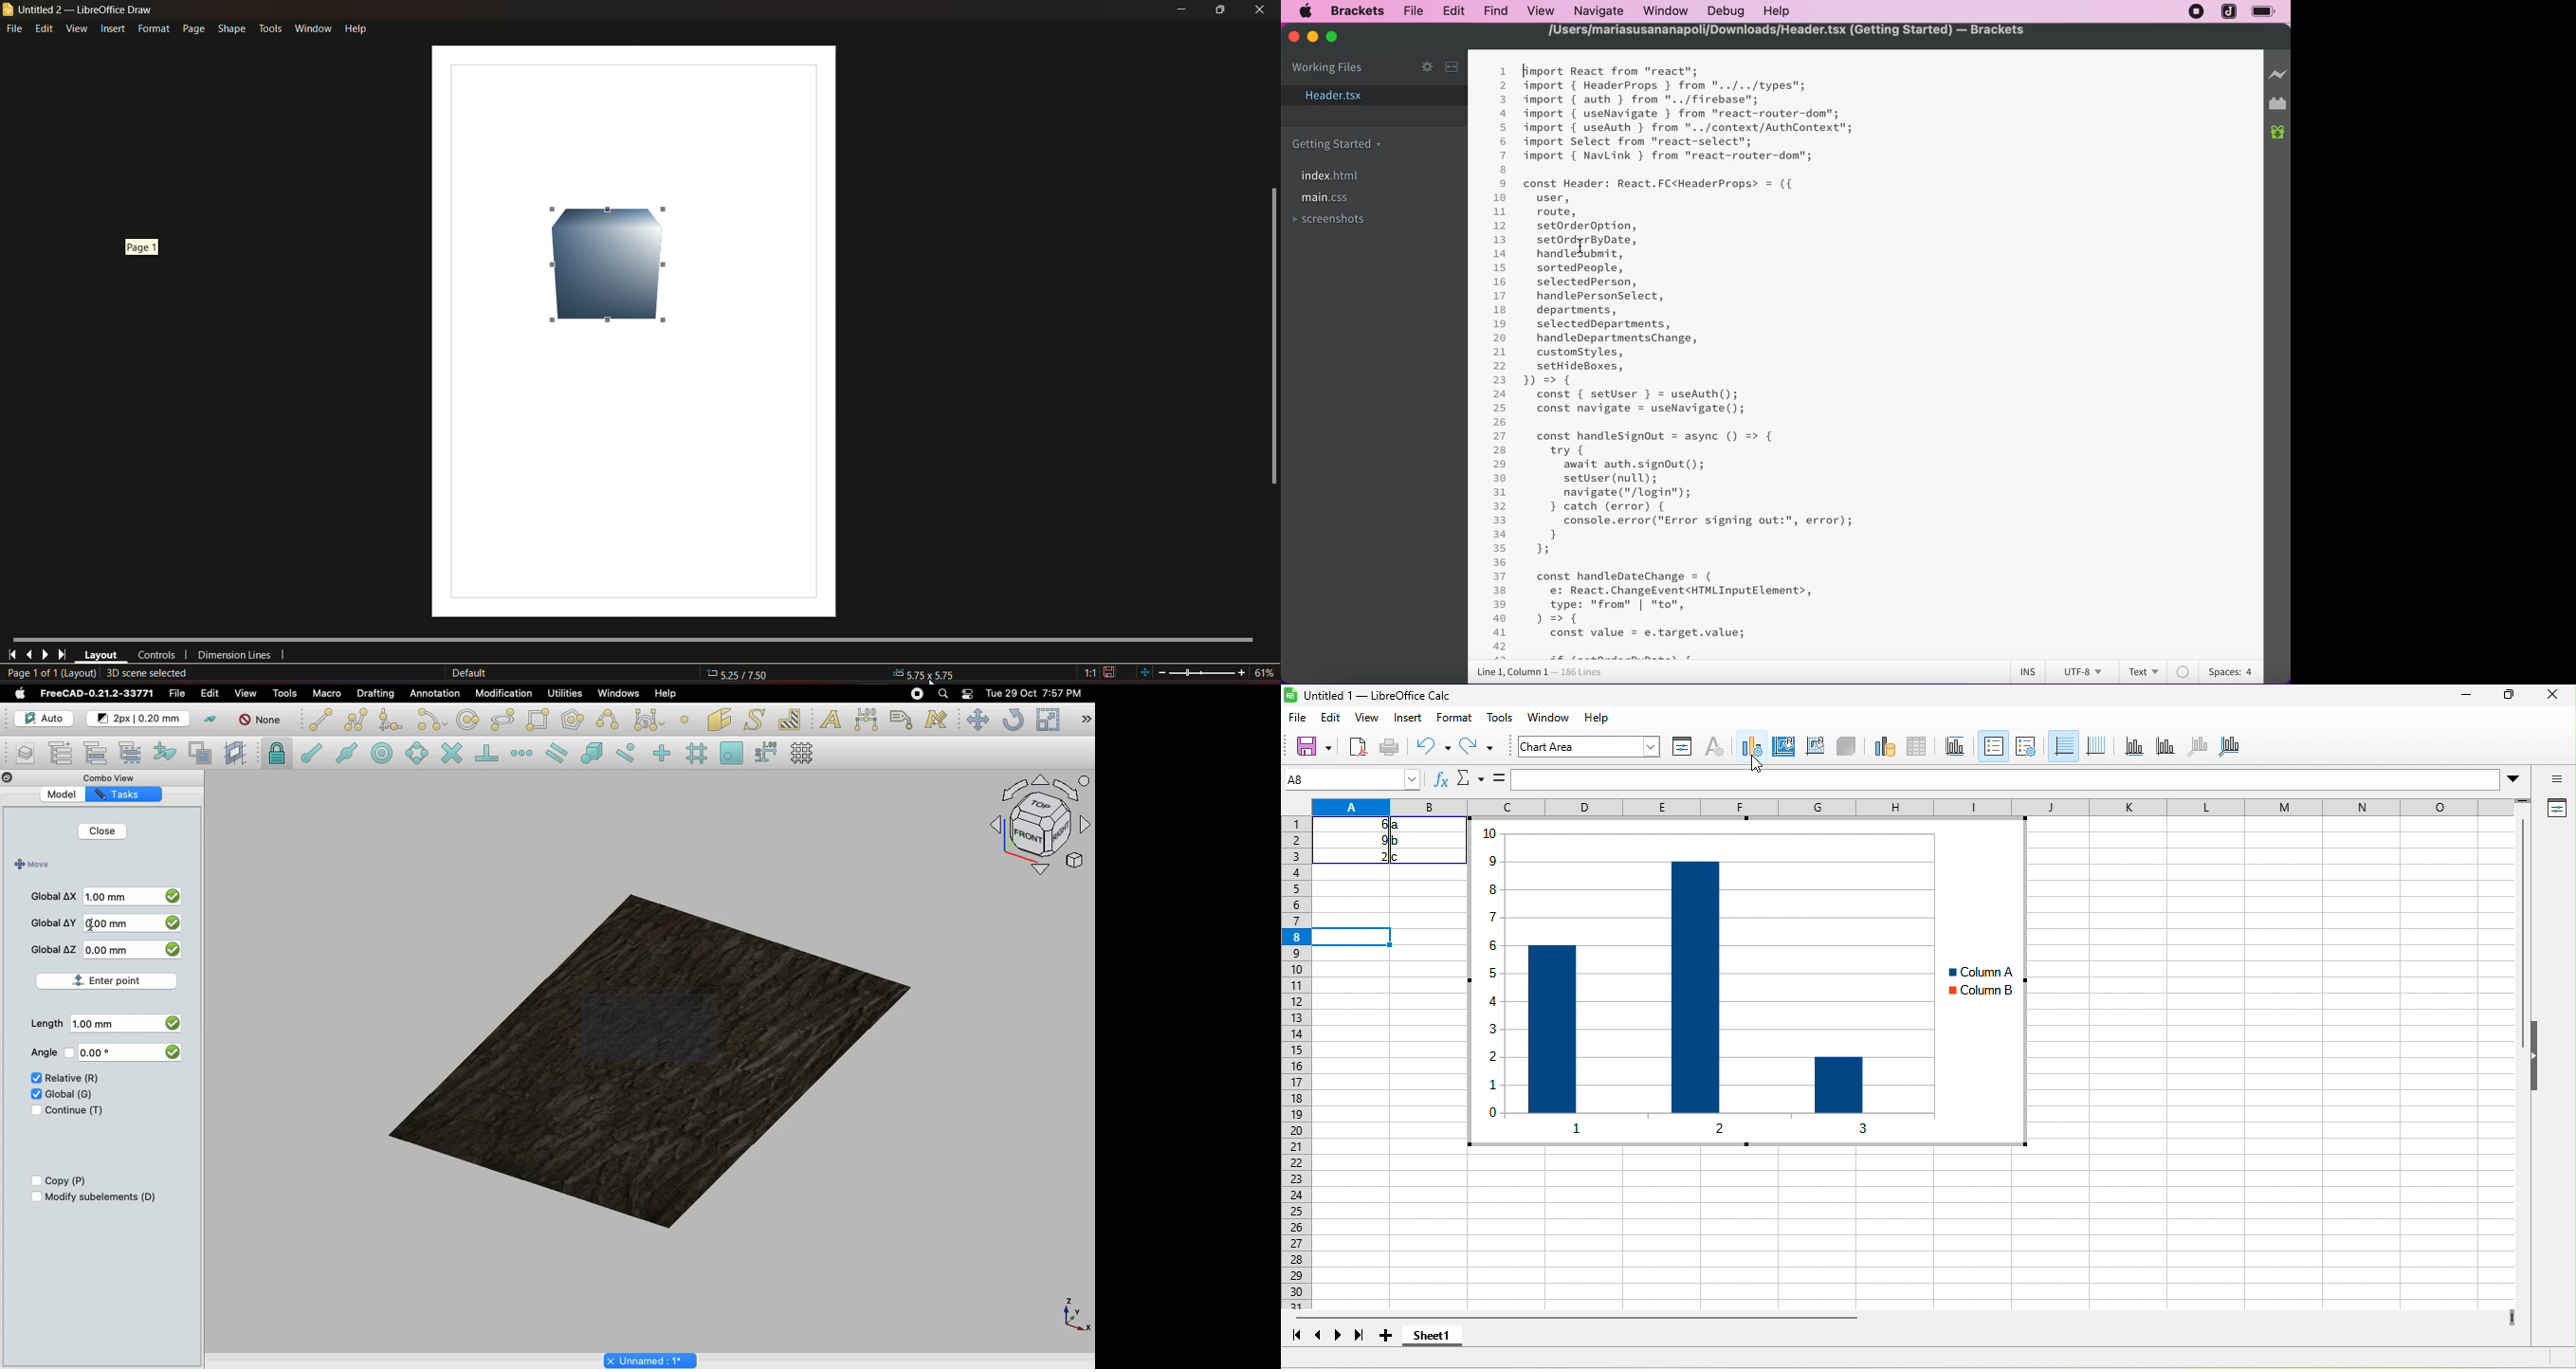  Describe the element at coordinates (1336, 145) in the screenshot. I see `getting started` at that location.